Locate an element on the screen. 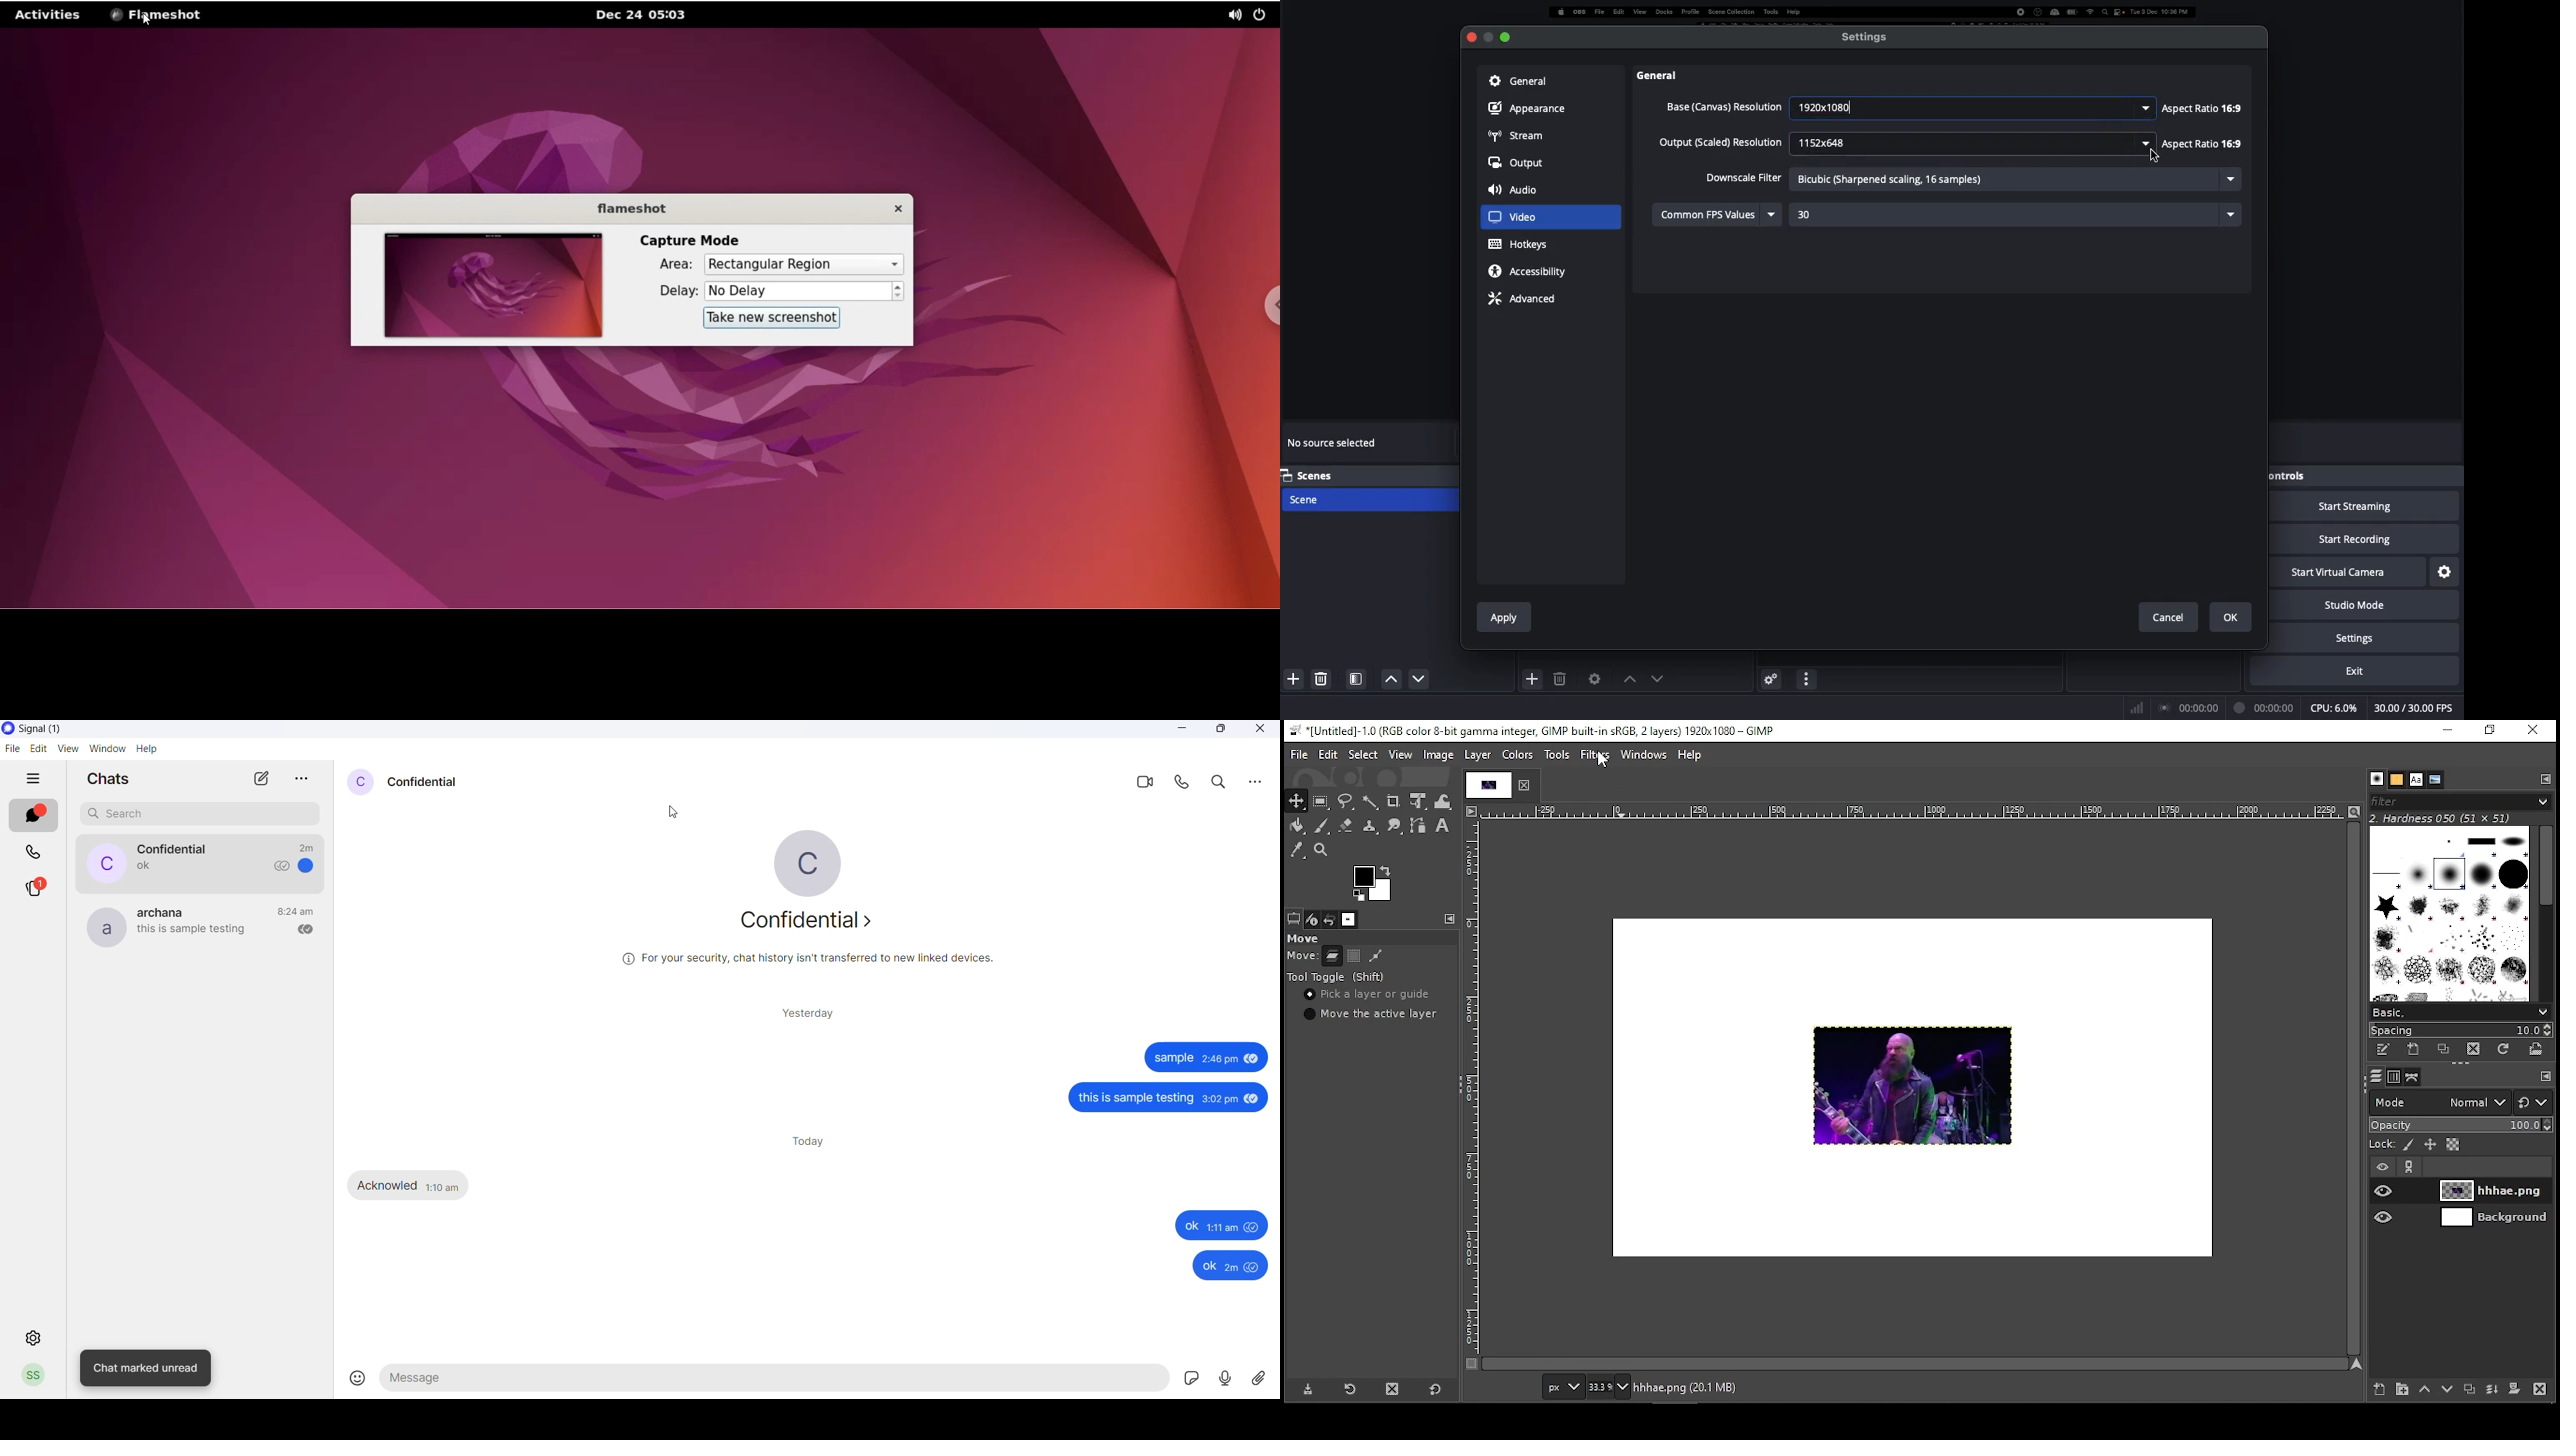 The height and width of the screenshot is (1456, 2576). view is located at coordinates (1402, 754).